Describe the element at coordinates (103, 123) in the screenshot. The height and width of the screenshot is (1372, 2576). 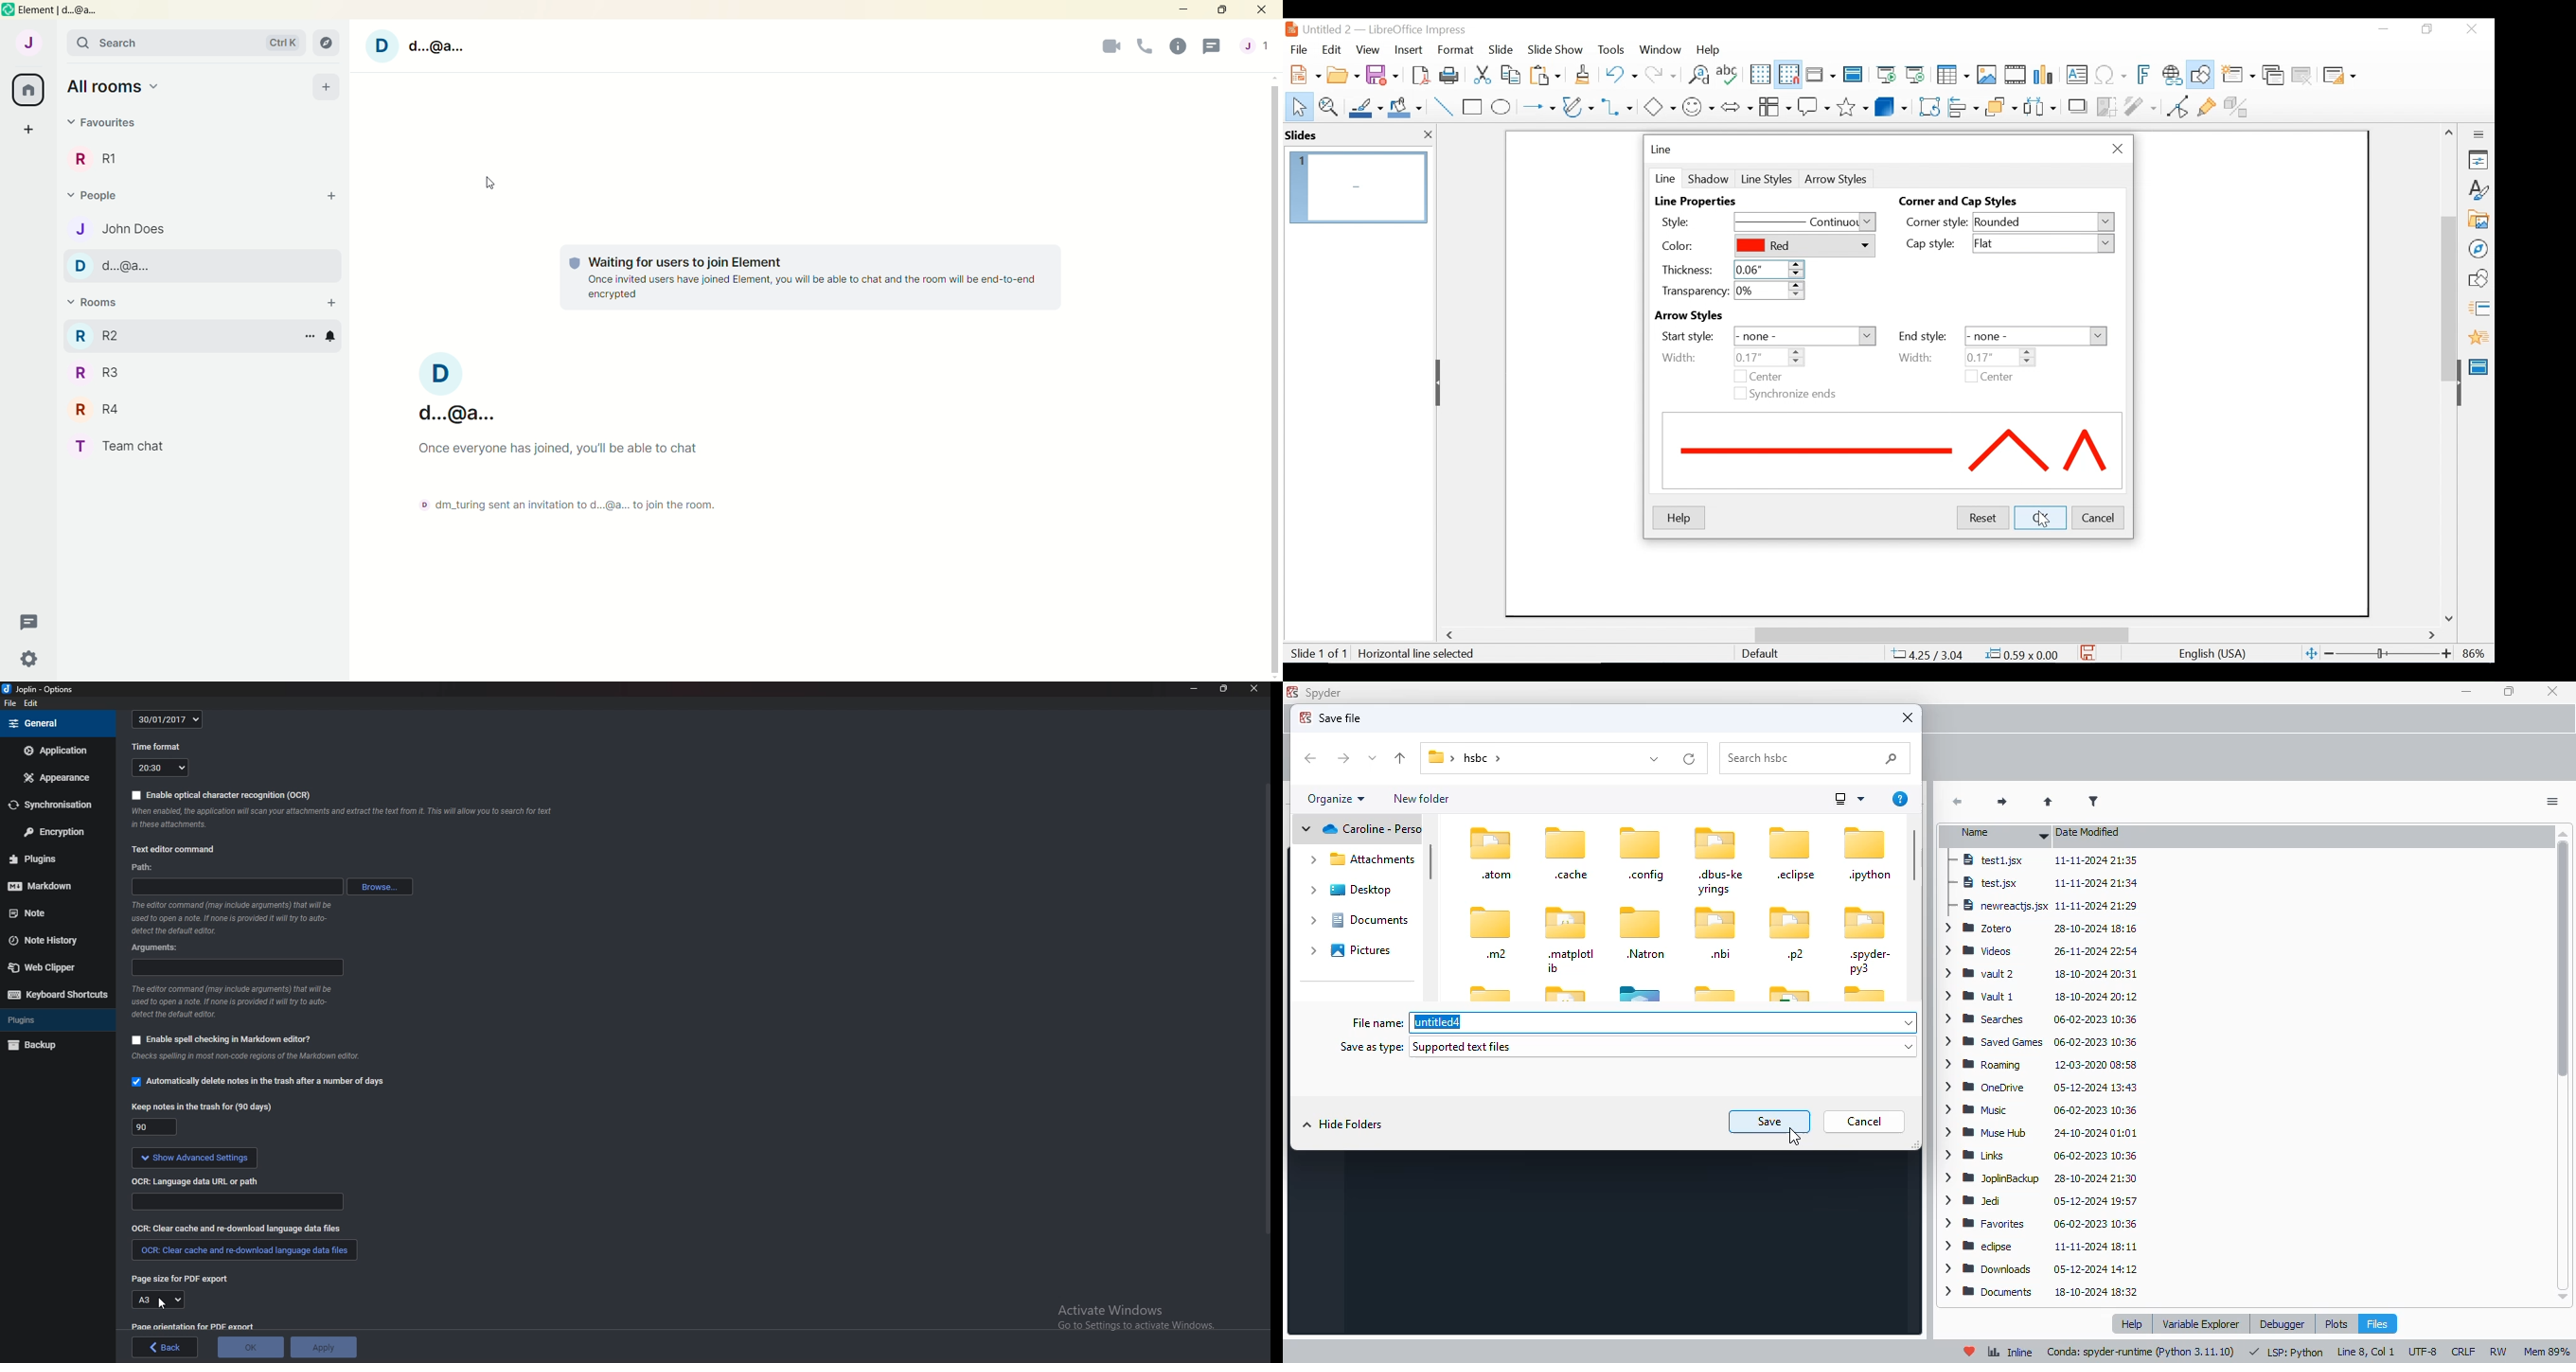
I see `People` at that location.